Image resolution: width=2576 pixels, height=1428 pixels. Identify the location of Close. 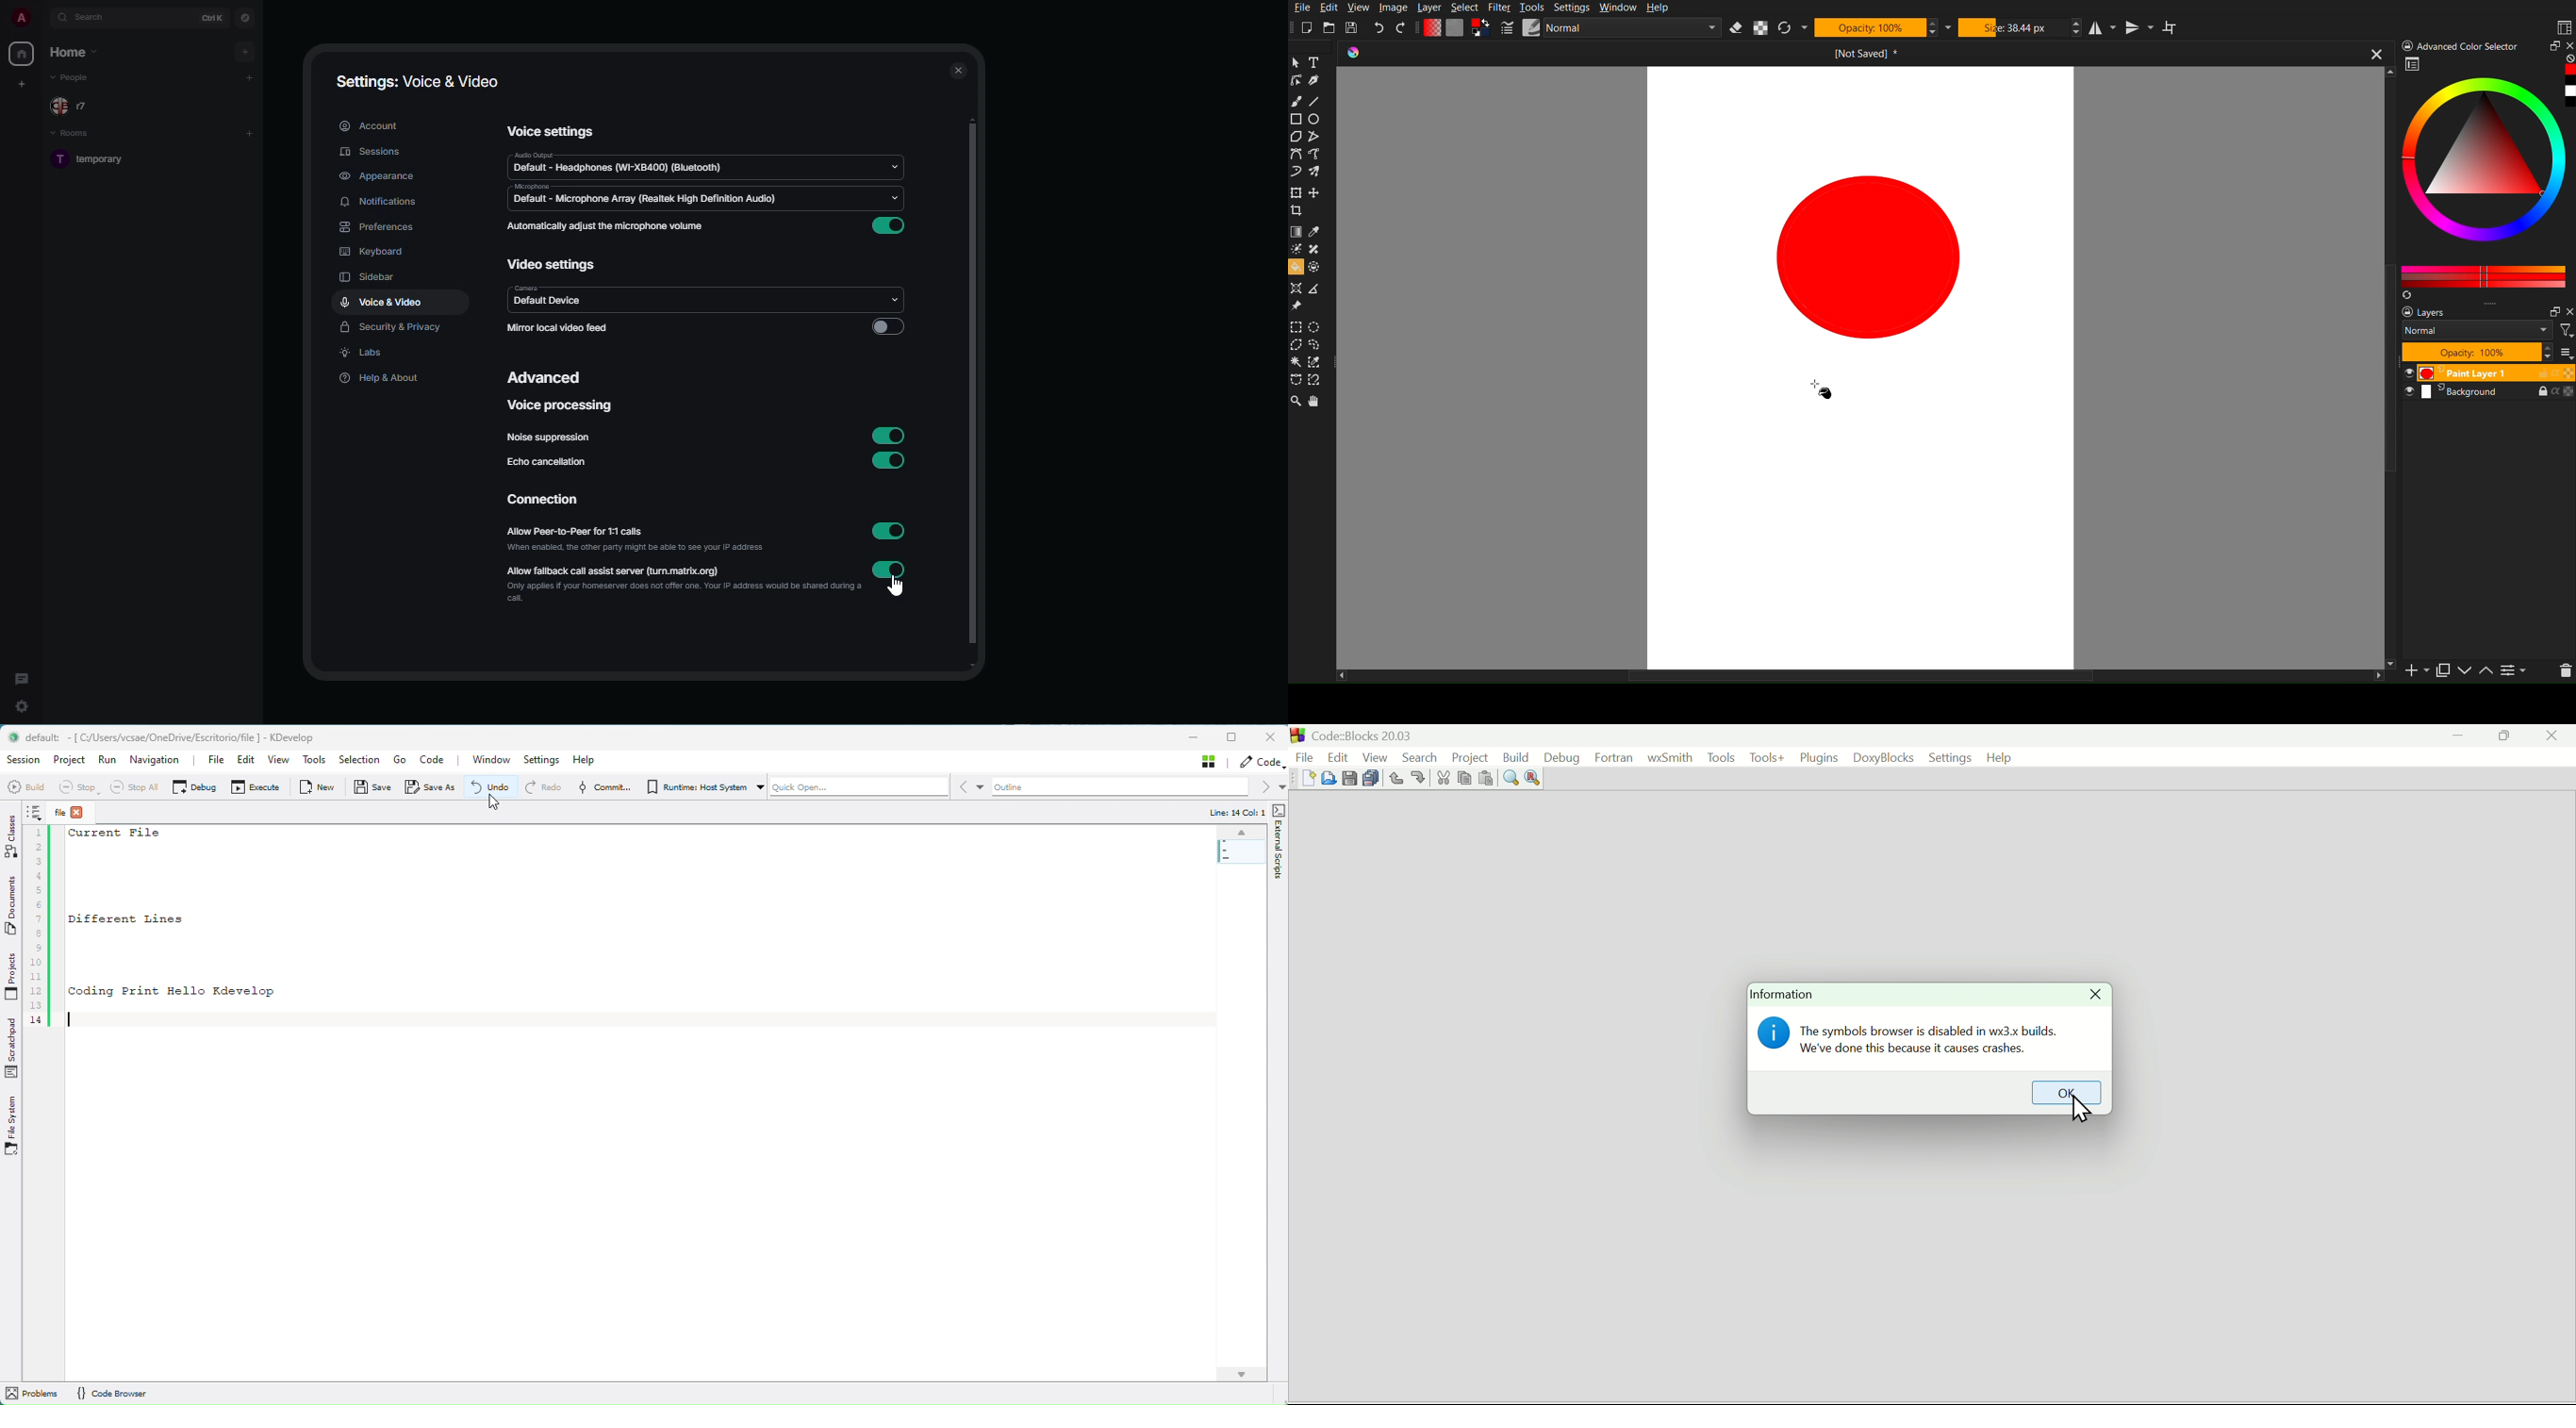
(2568, 46).